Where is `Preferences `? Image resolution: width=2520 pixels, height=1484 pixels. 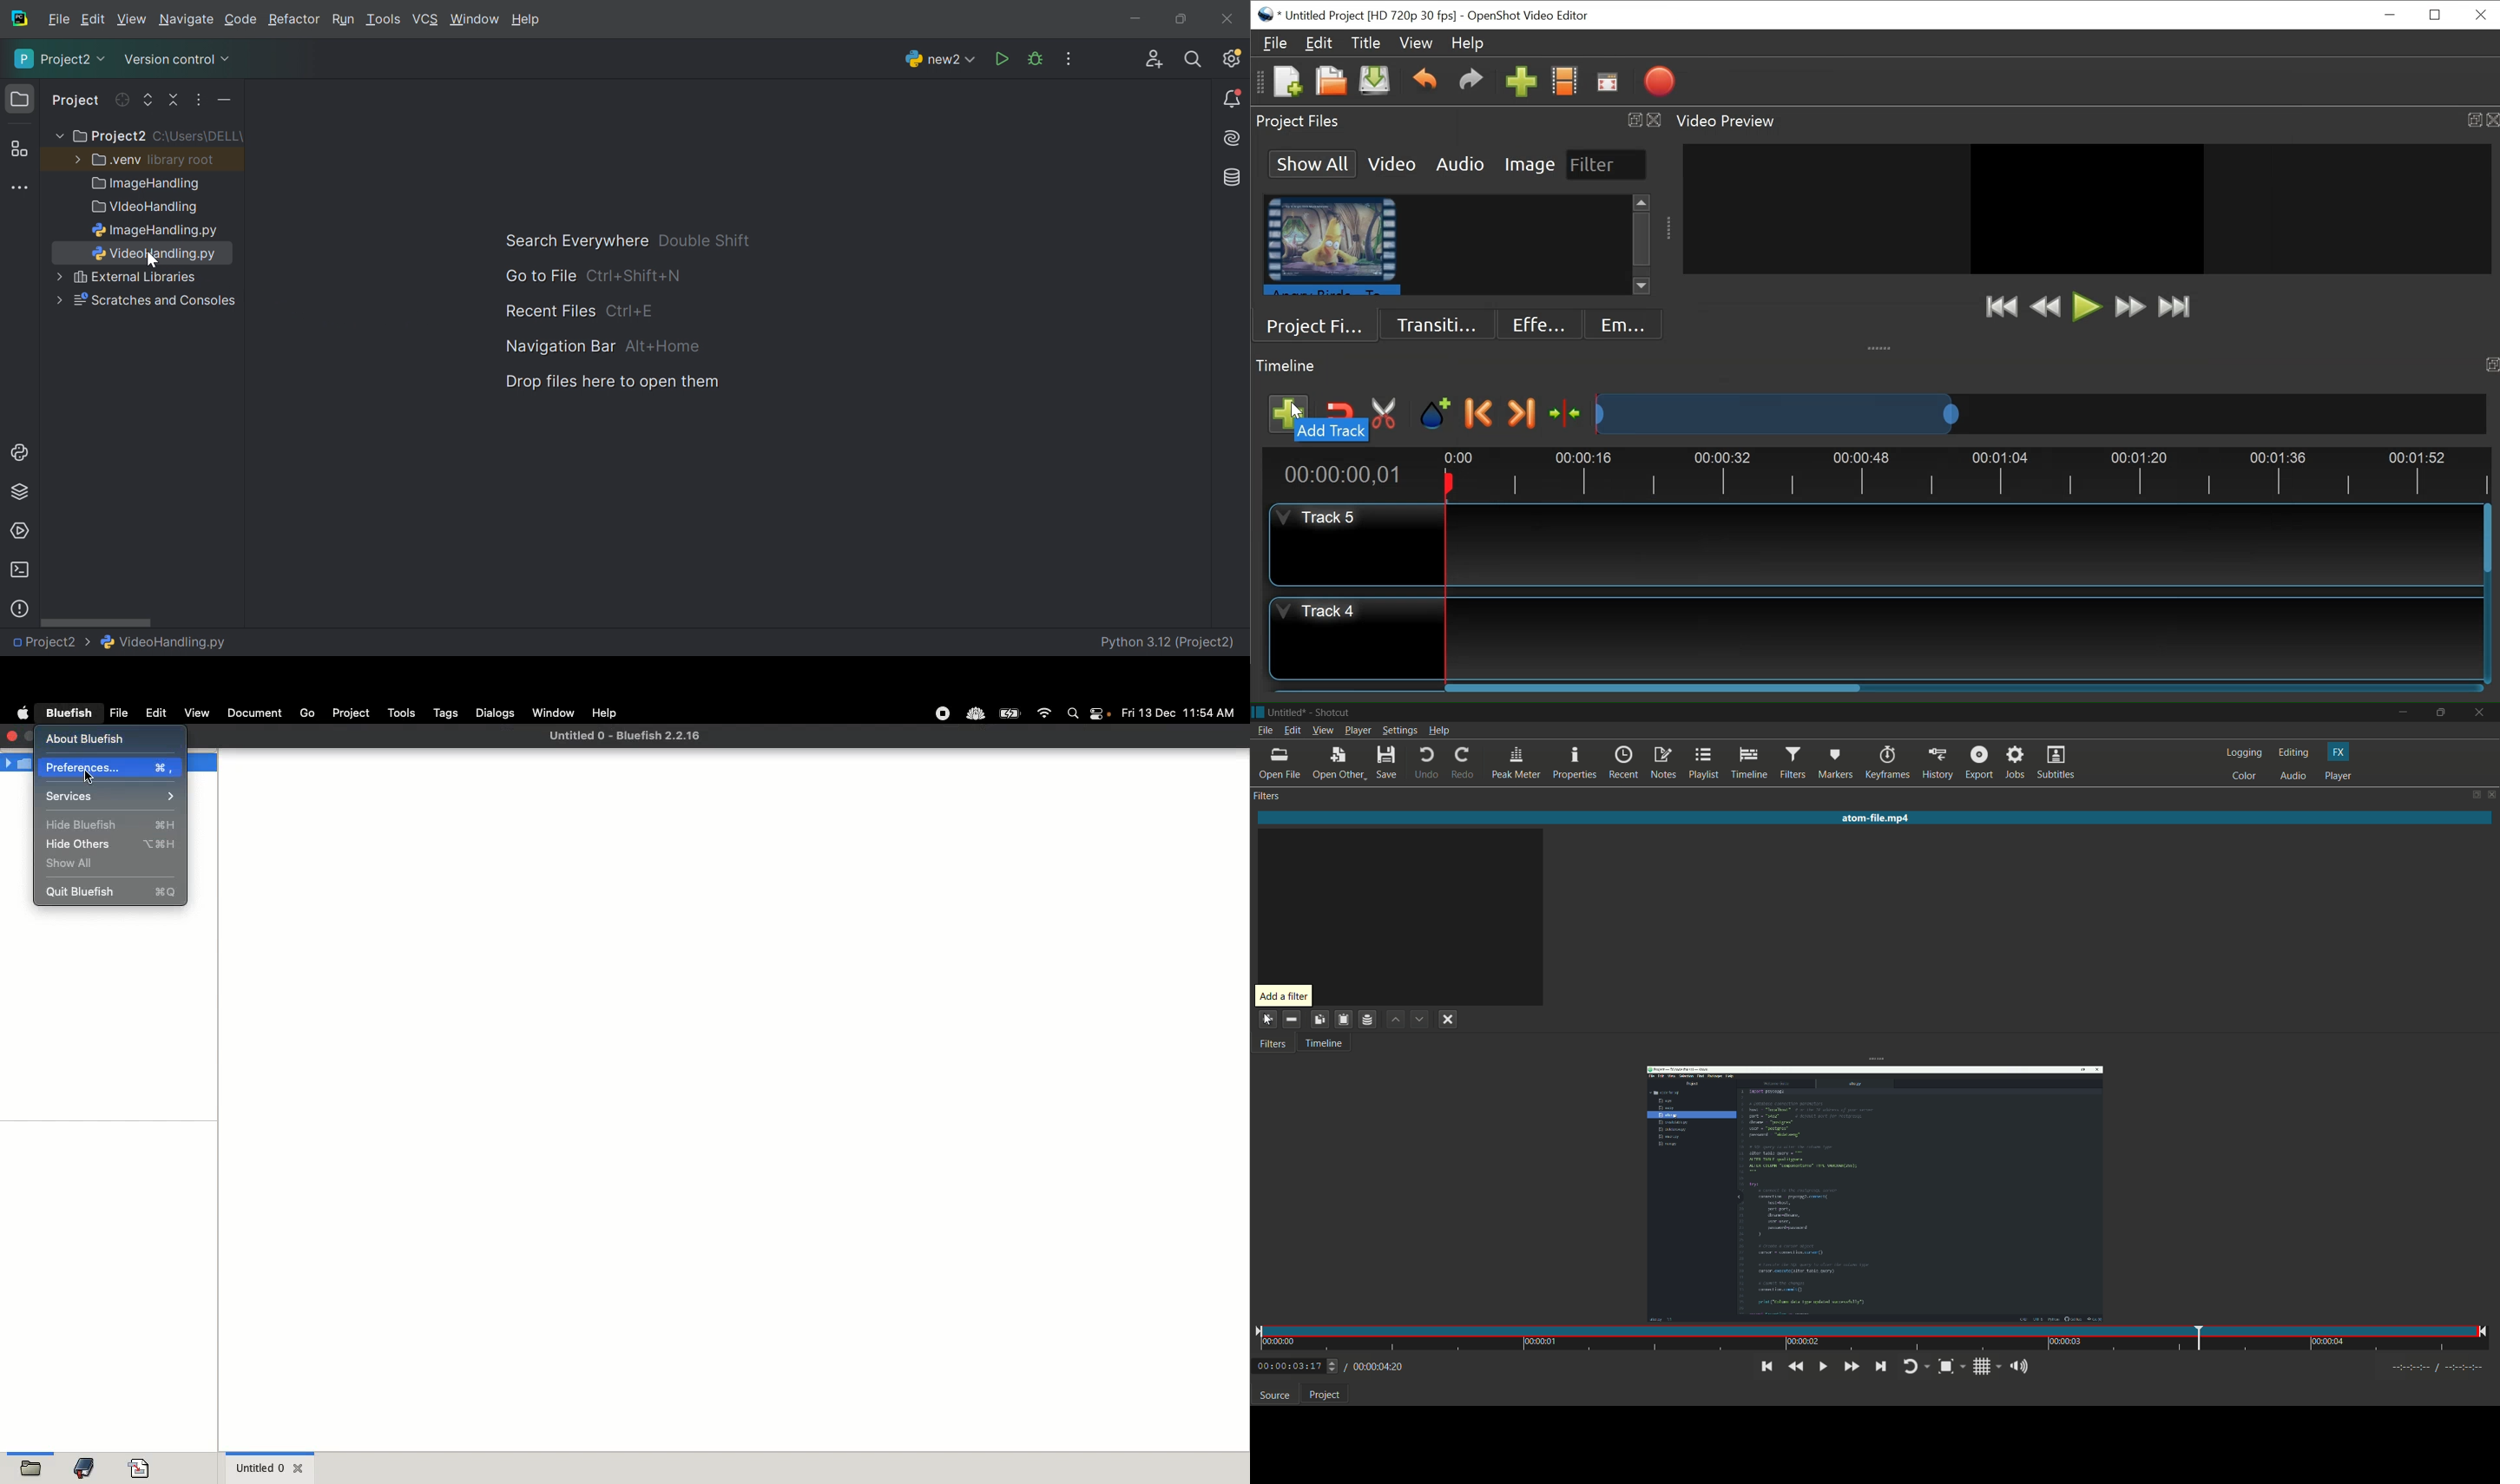 Preferences  is located at coordinates (110, 768).